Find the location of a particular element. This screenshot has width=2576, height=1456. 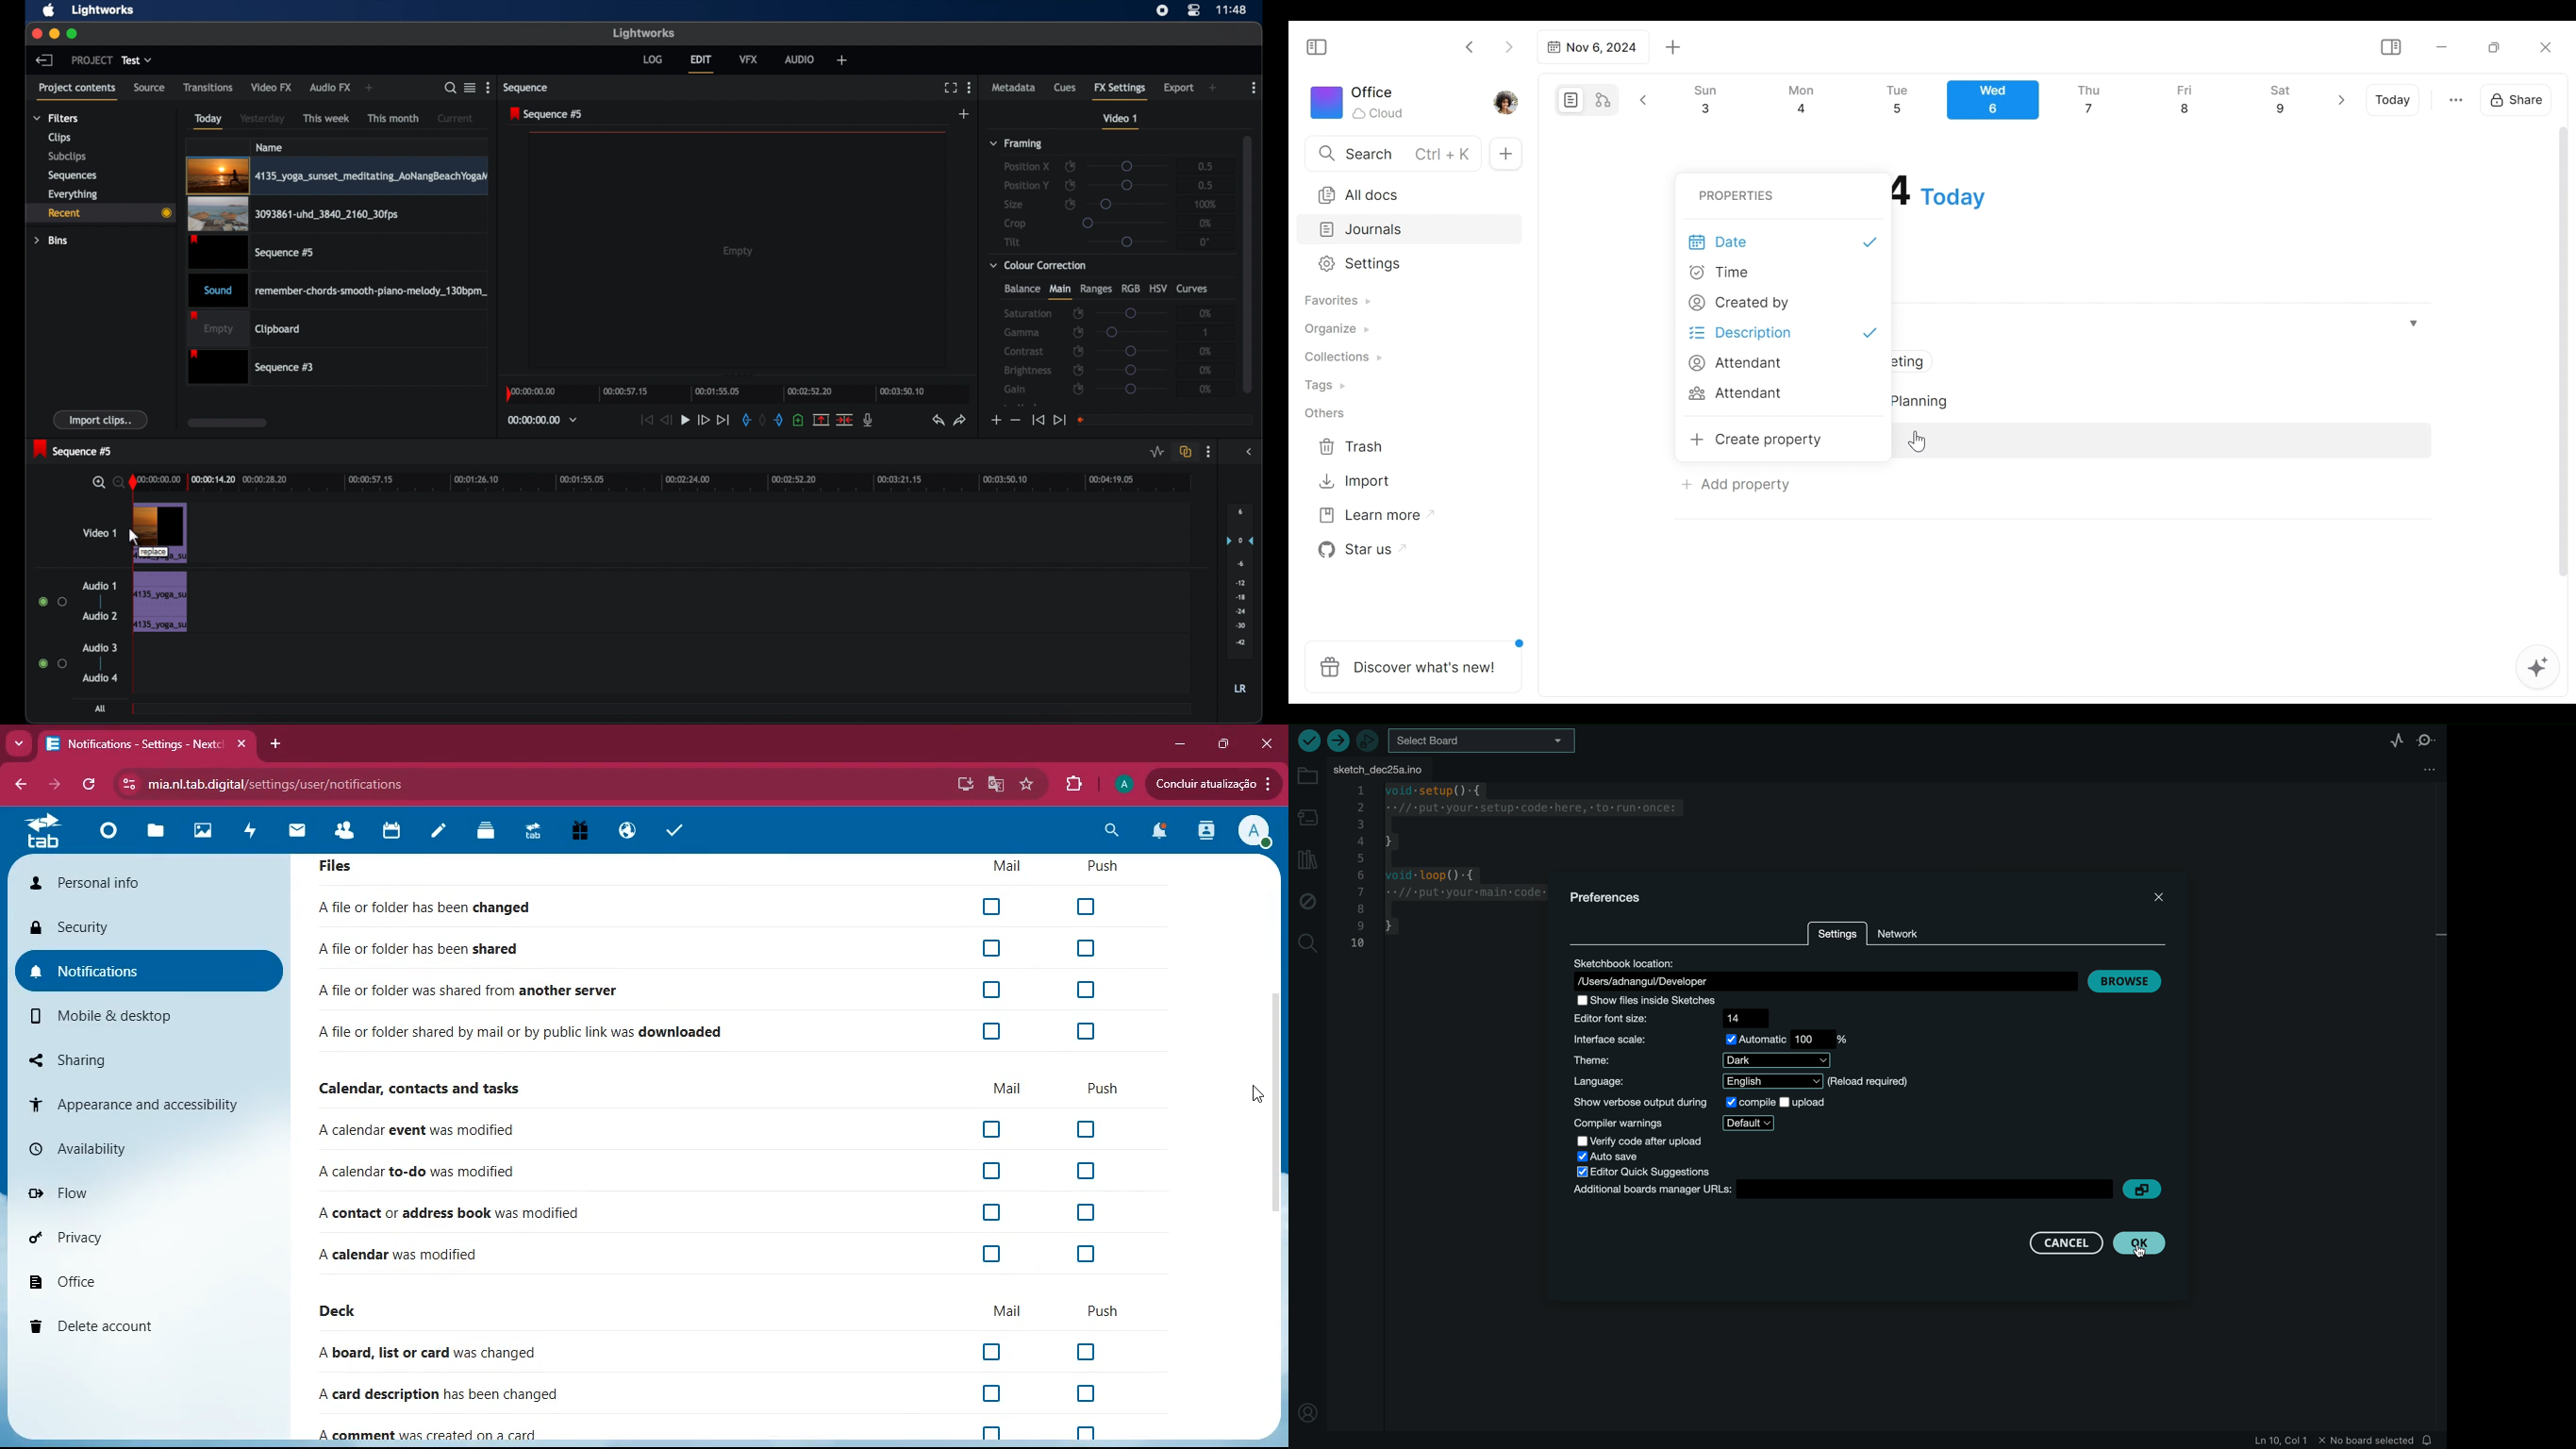

split is located at coordinates (821, 419).